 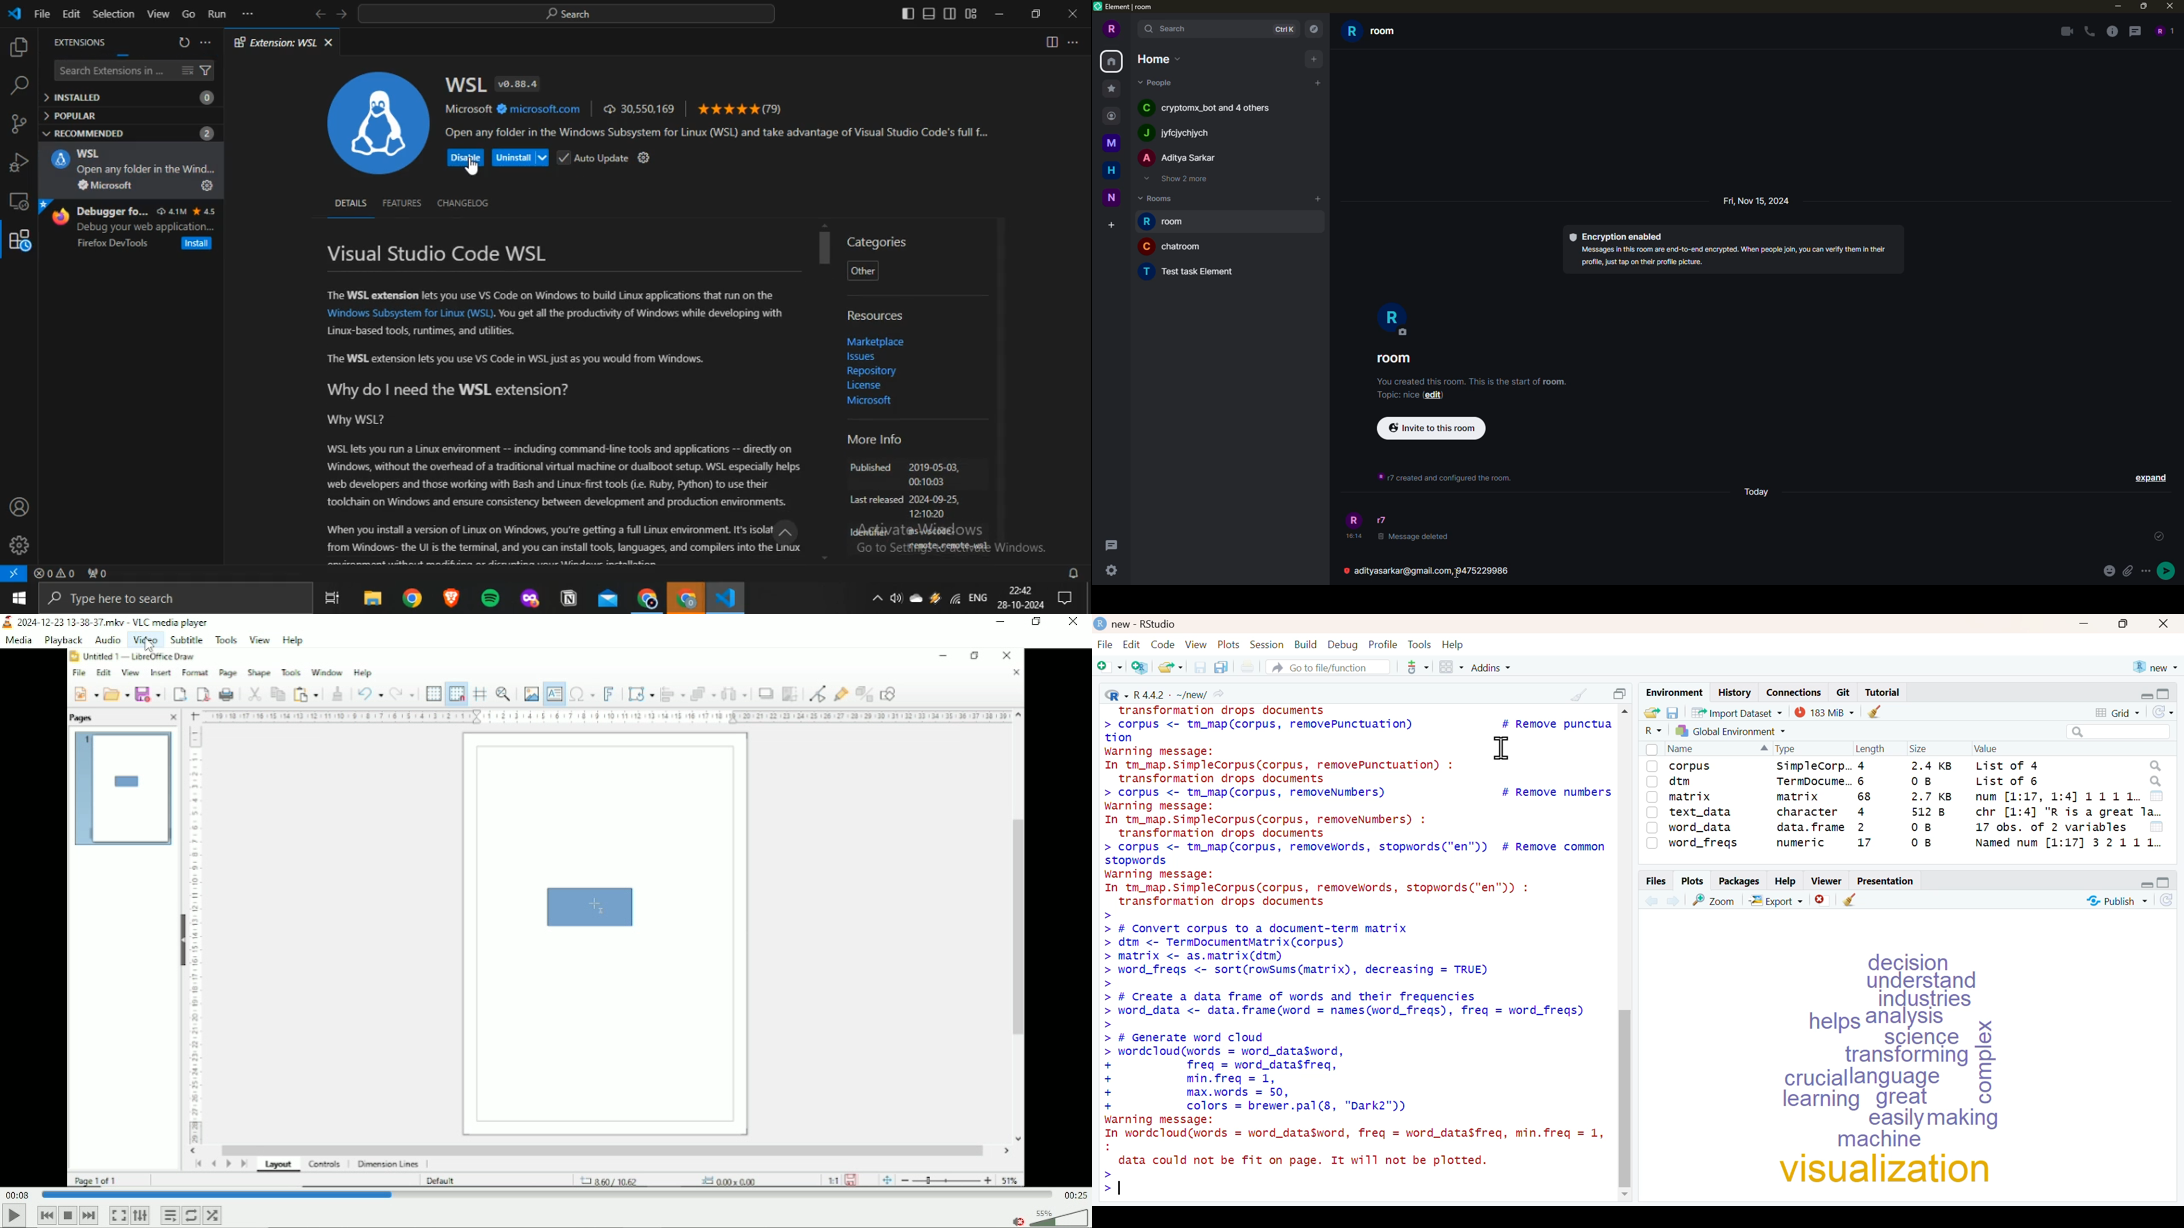 What do you see at coordinates (1731, 731) in the screenshot?
I see `Global Environment` at bounding box center [1731, 731].